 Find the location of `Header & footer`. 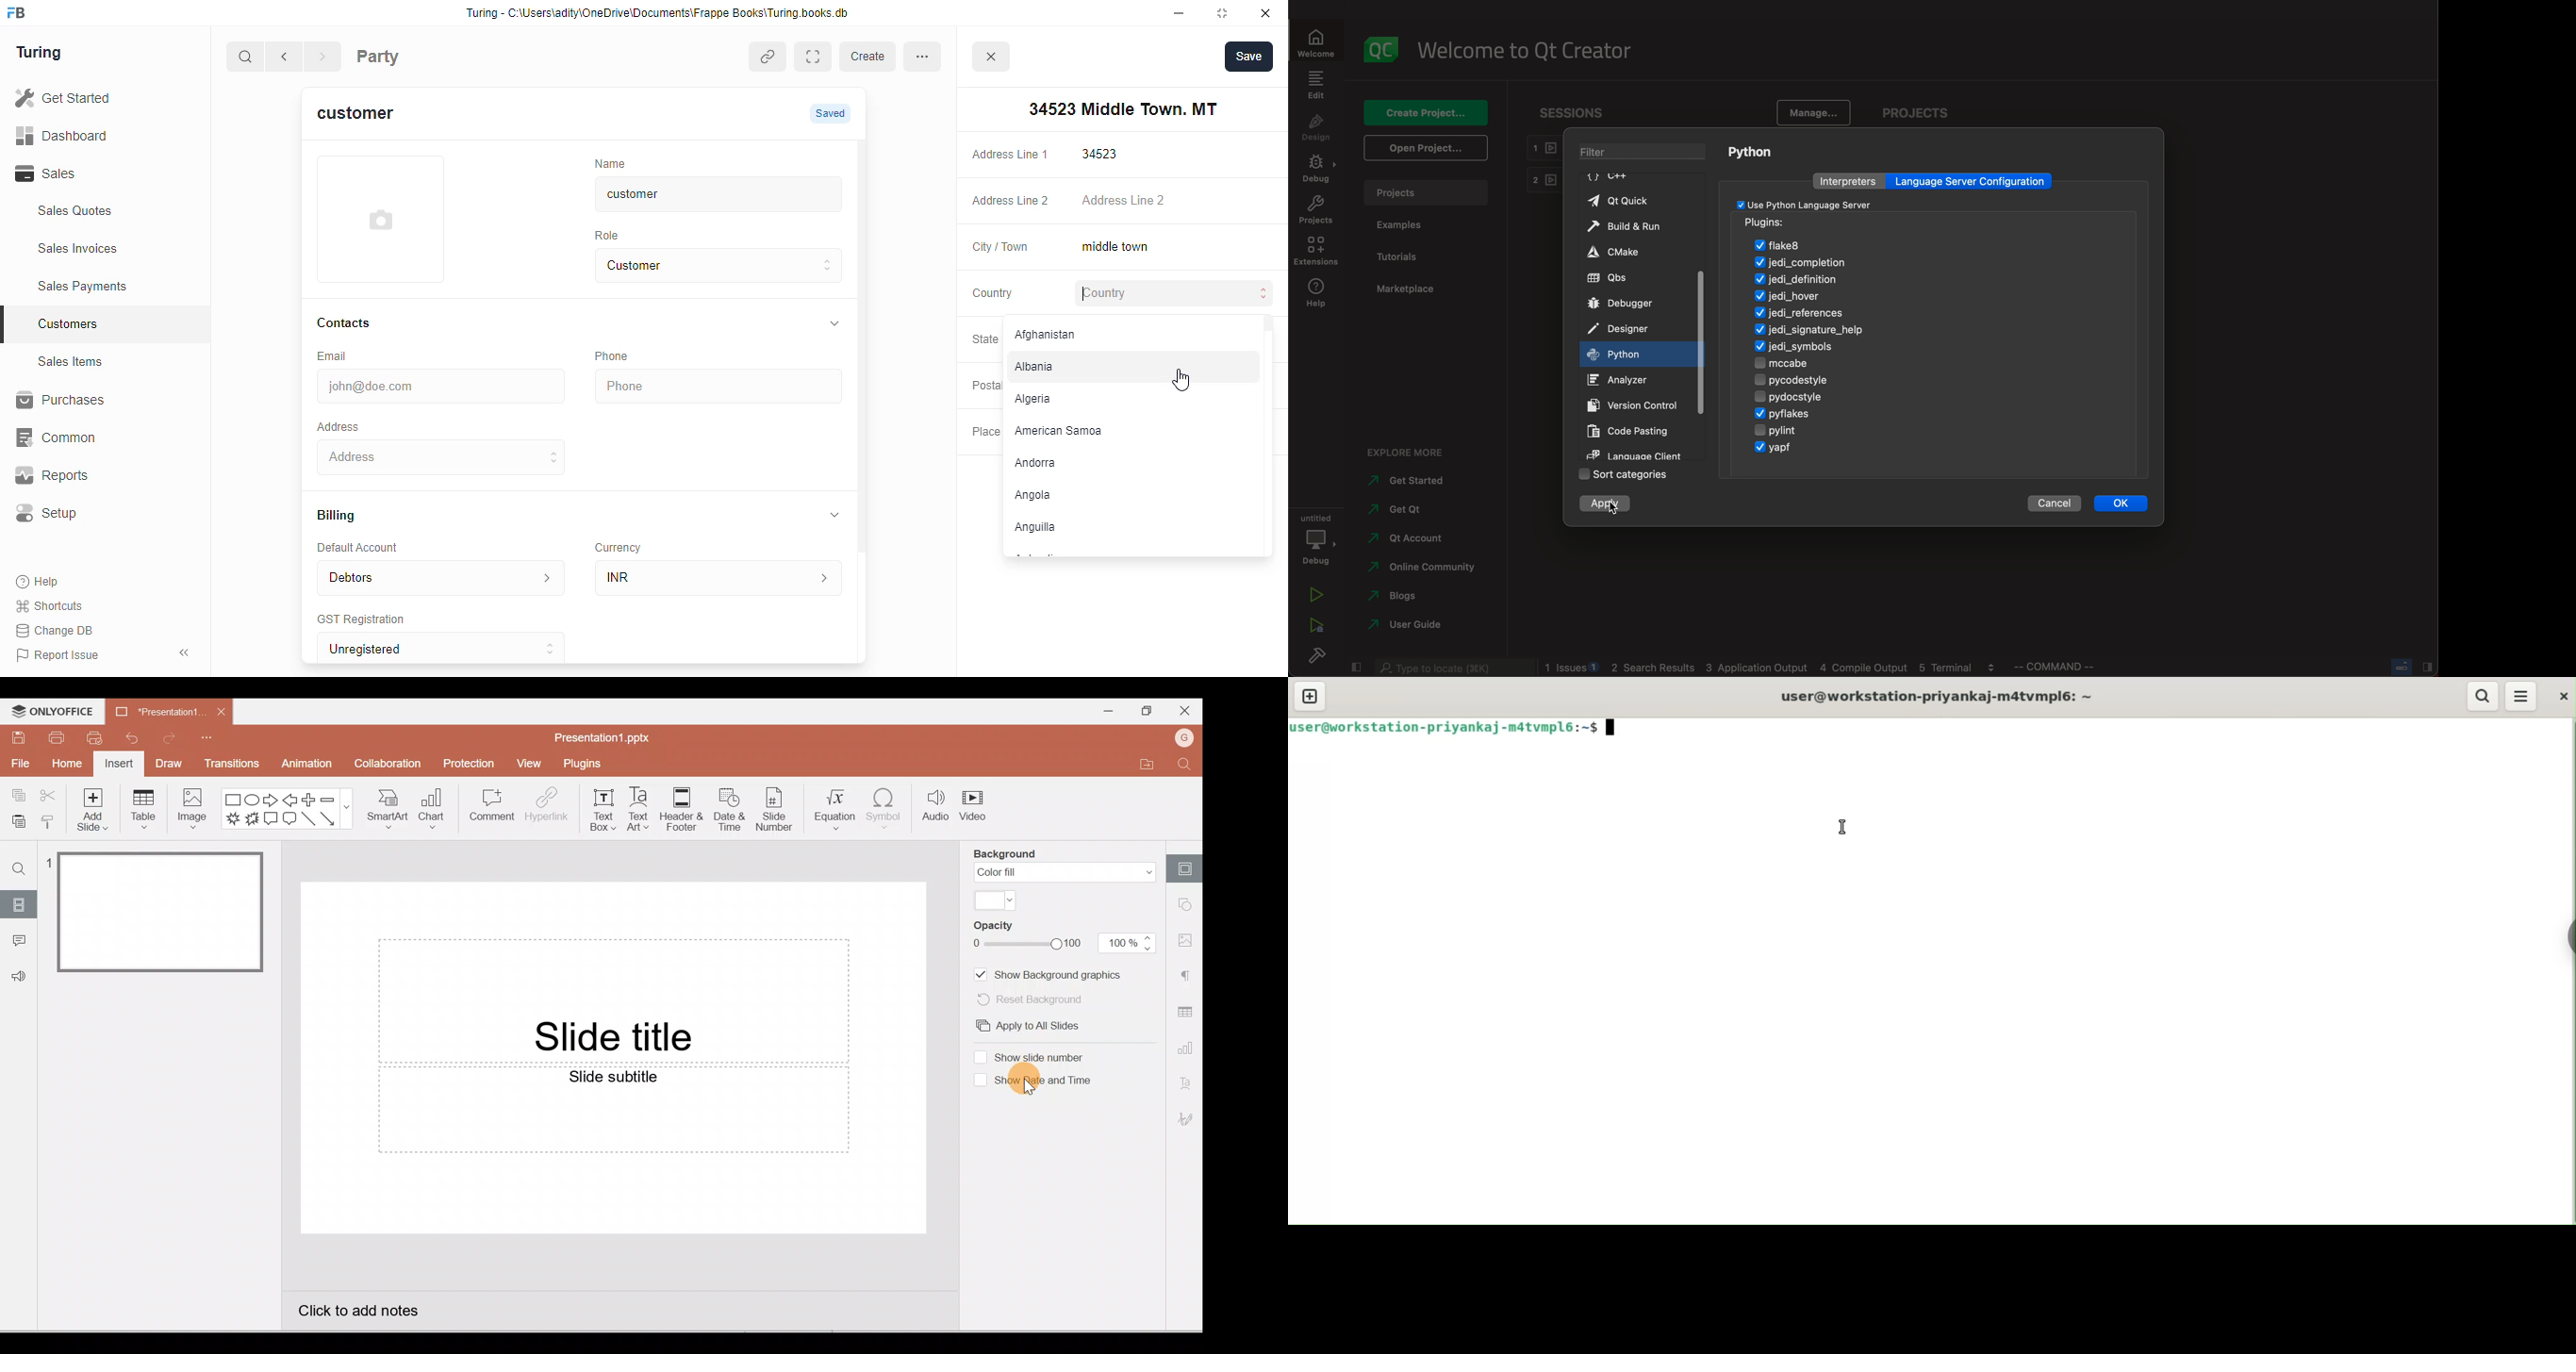

Header & footer is located at coordinates (681, 810).